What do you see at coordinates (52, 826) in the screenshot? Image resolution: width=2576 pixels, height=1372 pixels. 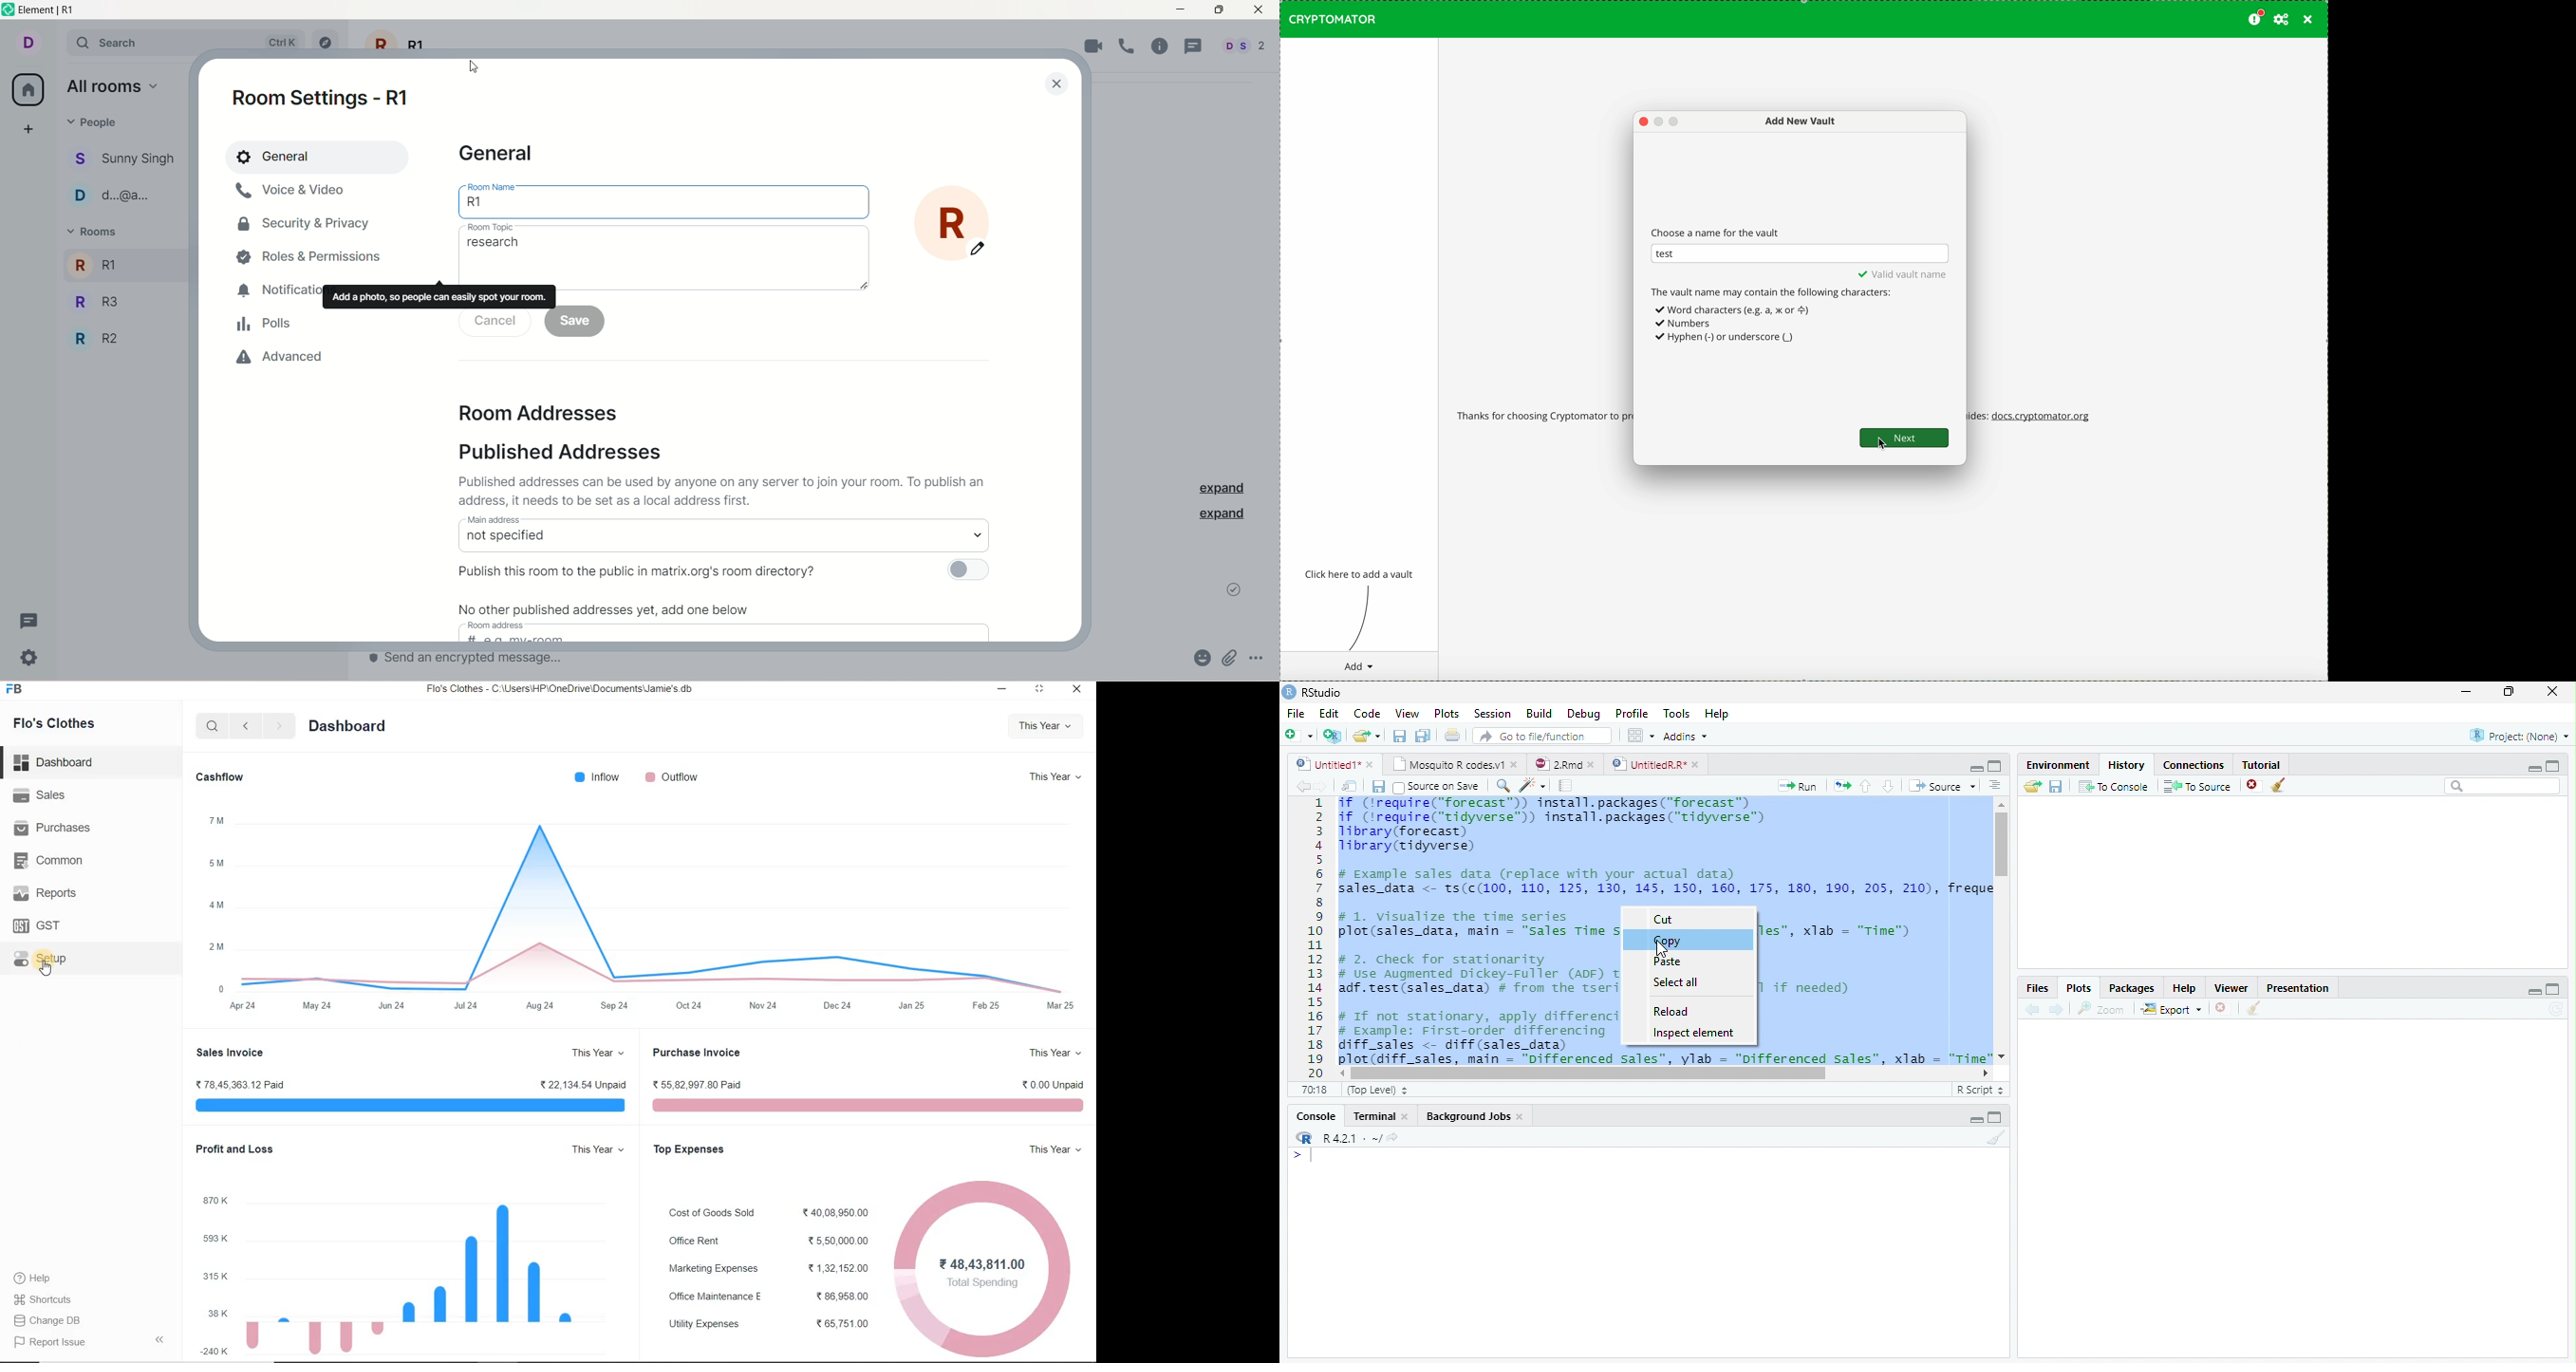 I see `Purchases` at bounding box center [52, 826].